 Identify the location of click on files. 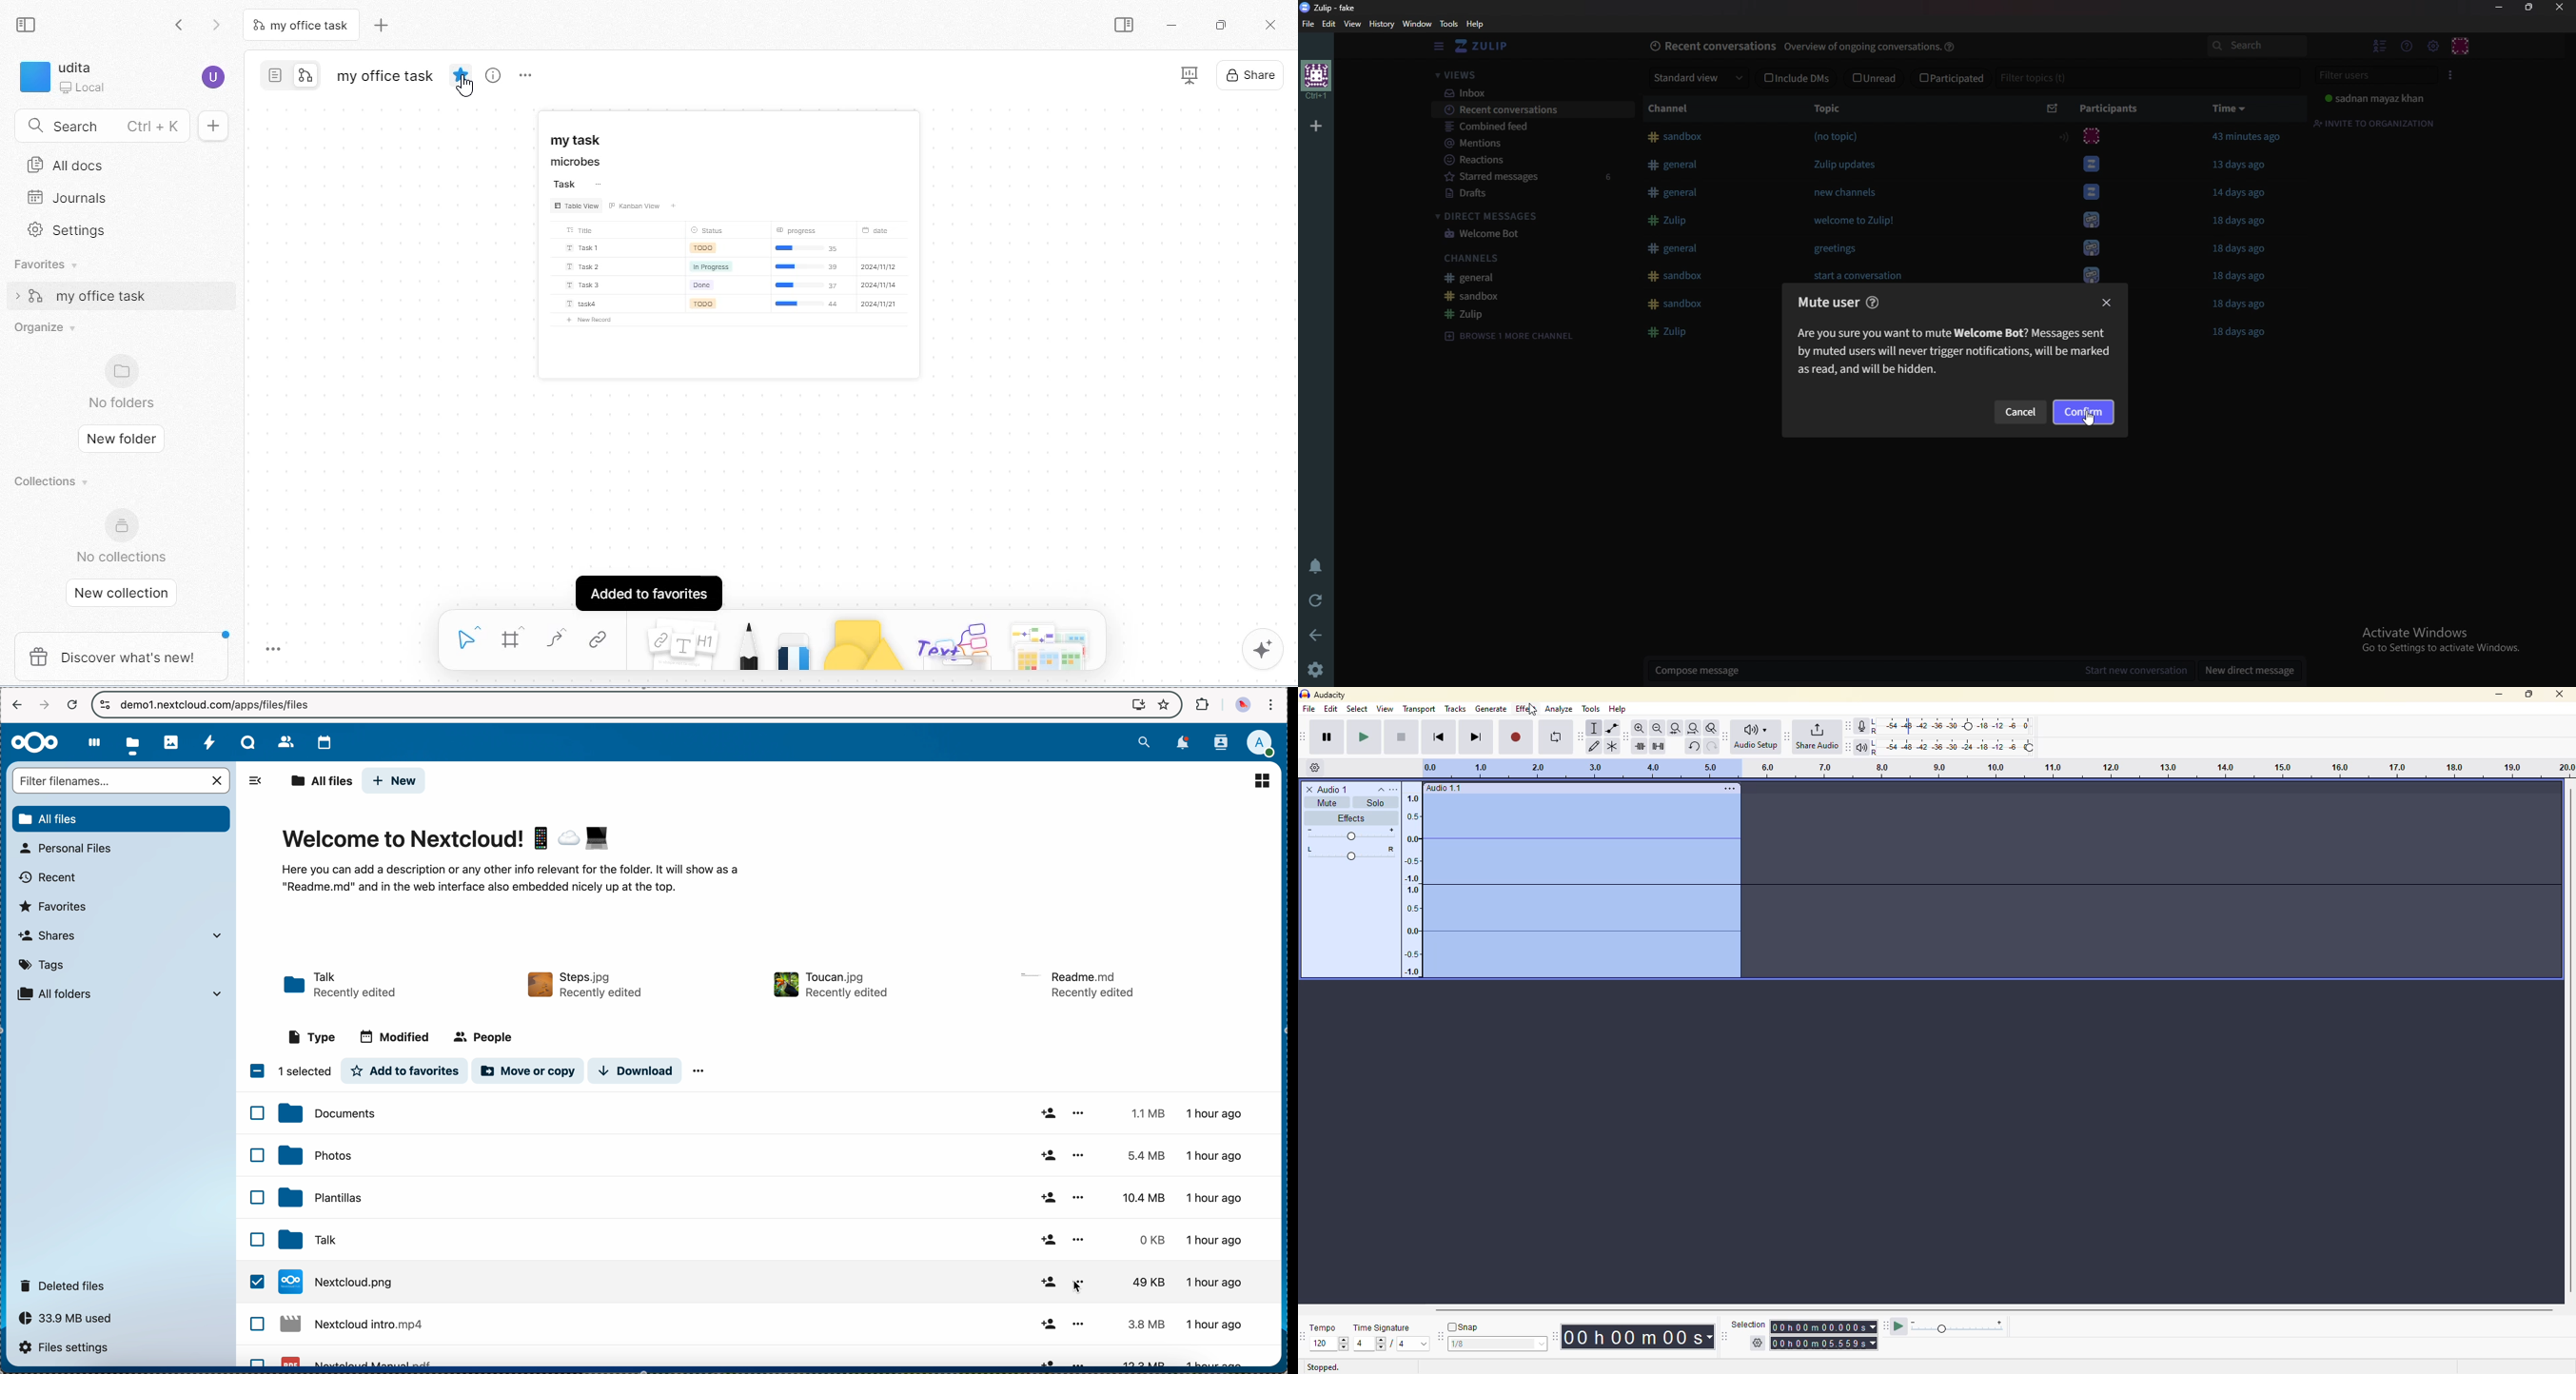
(134, 743).